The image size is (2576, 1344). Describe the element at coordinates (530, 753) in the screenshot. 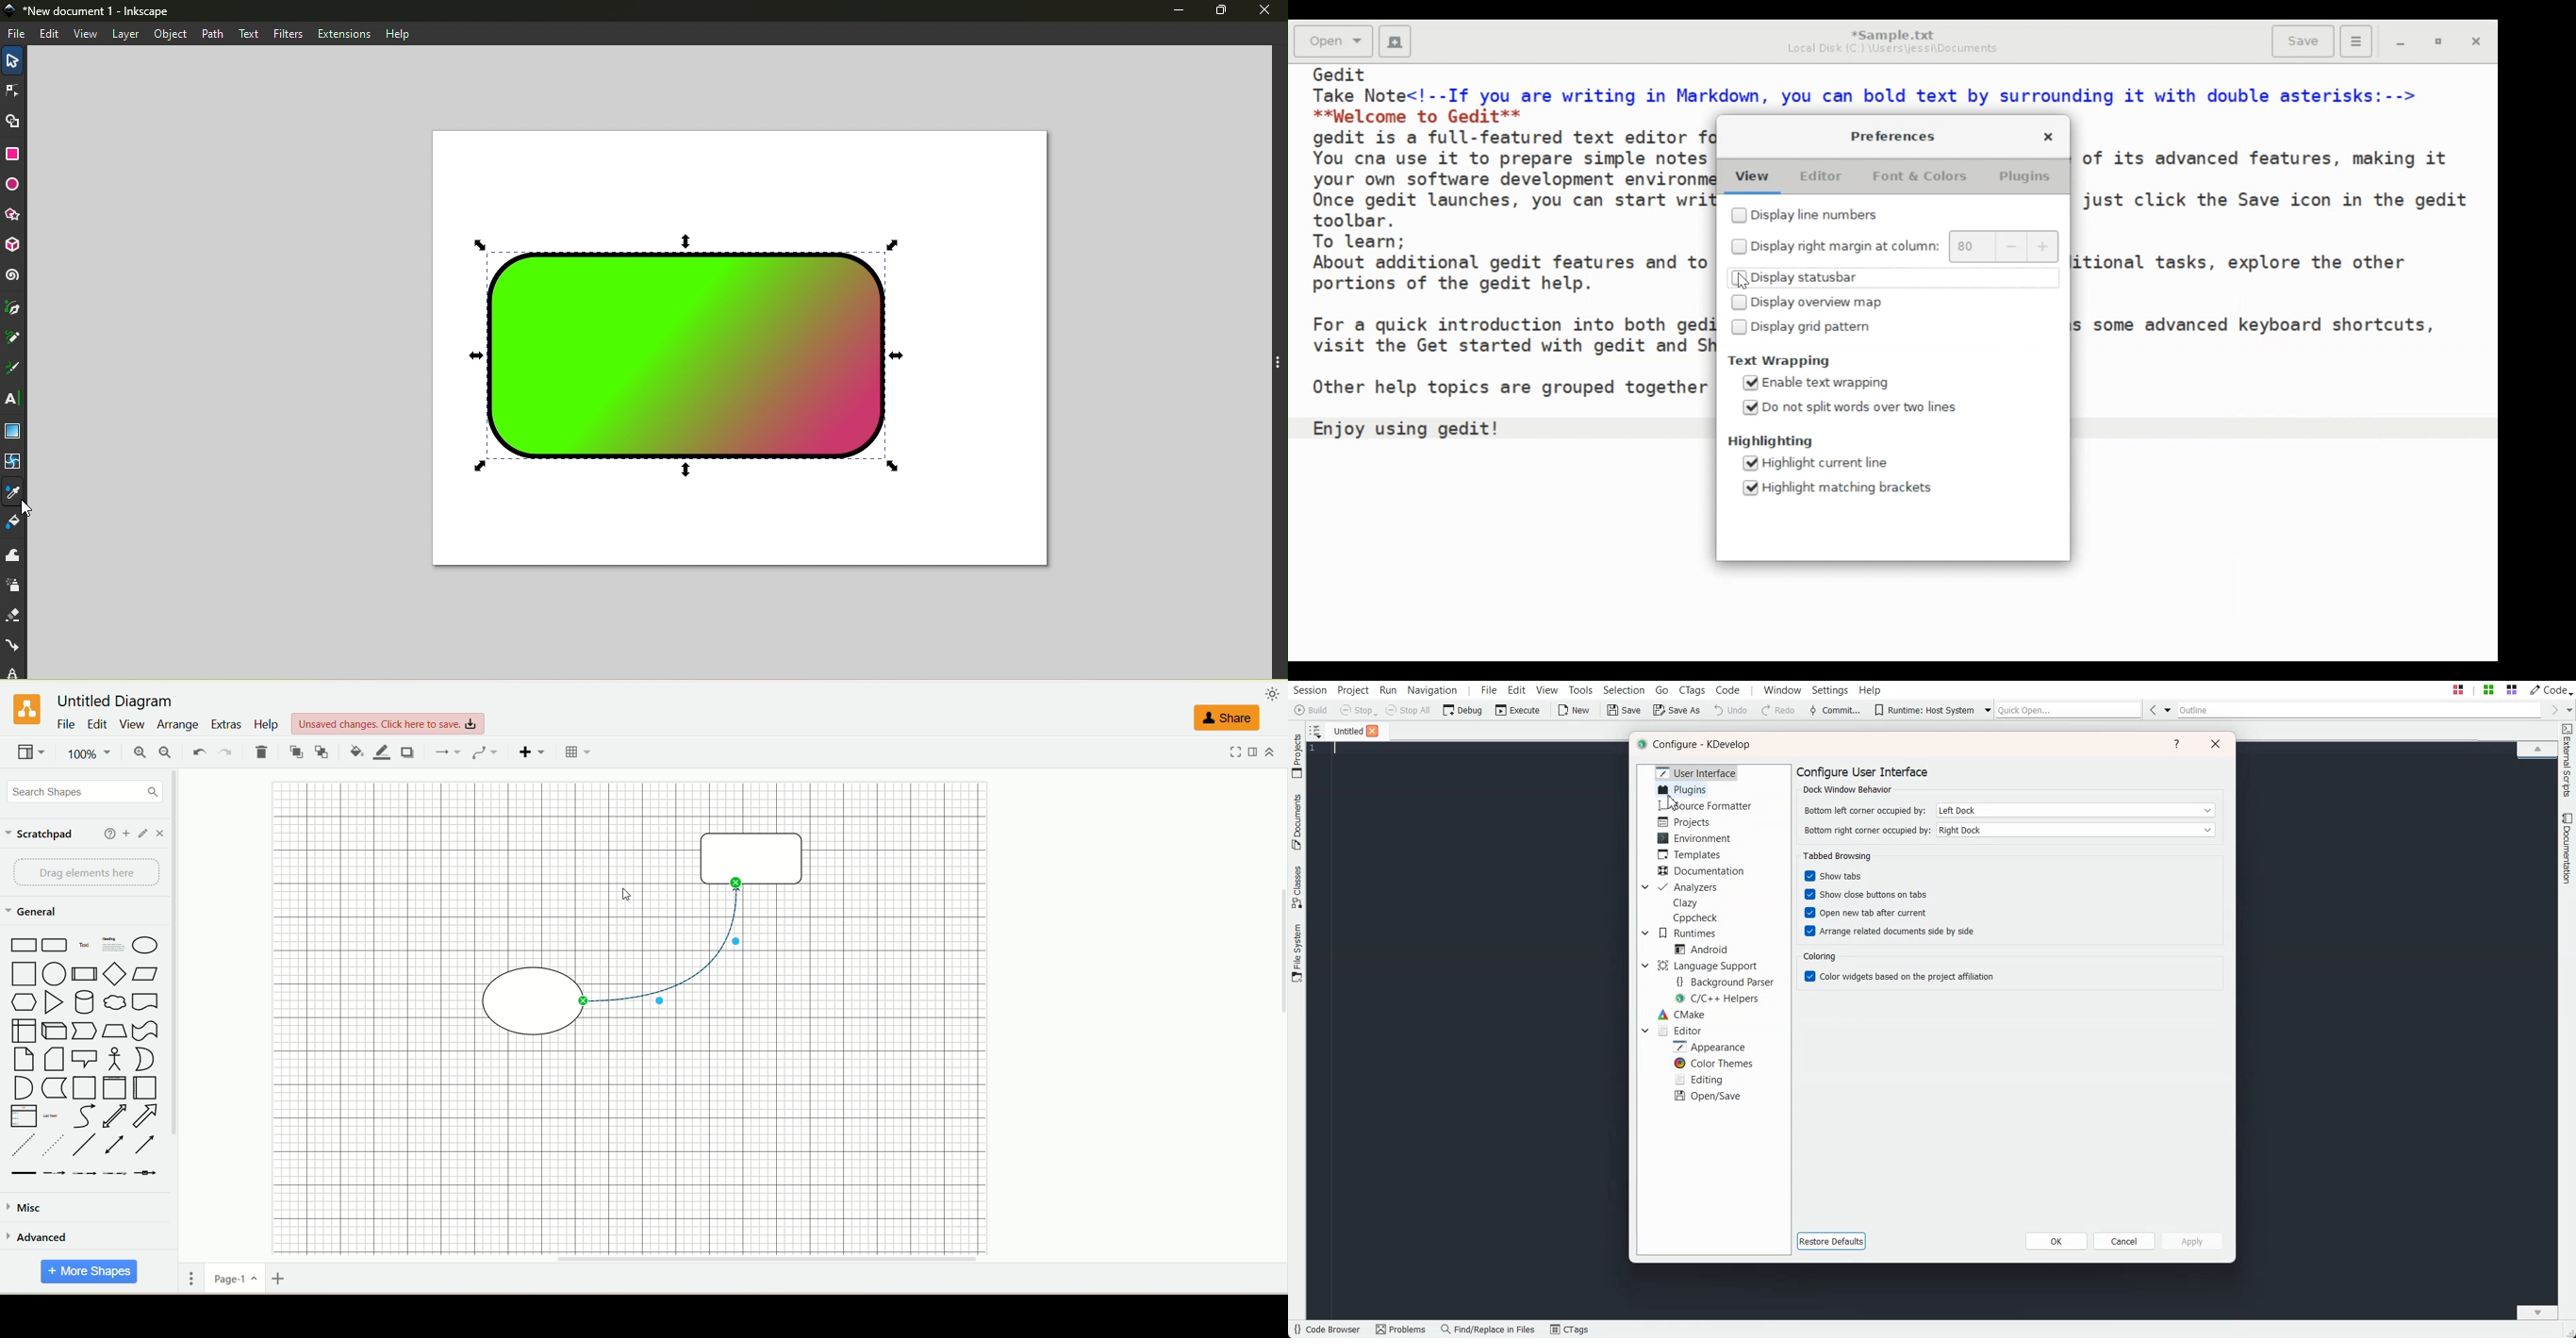

I see `insert` at that location.